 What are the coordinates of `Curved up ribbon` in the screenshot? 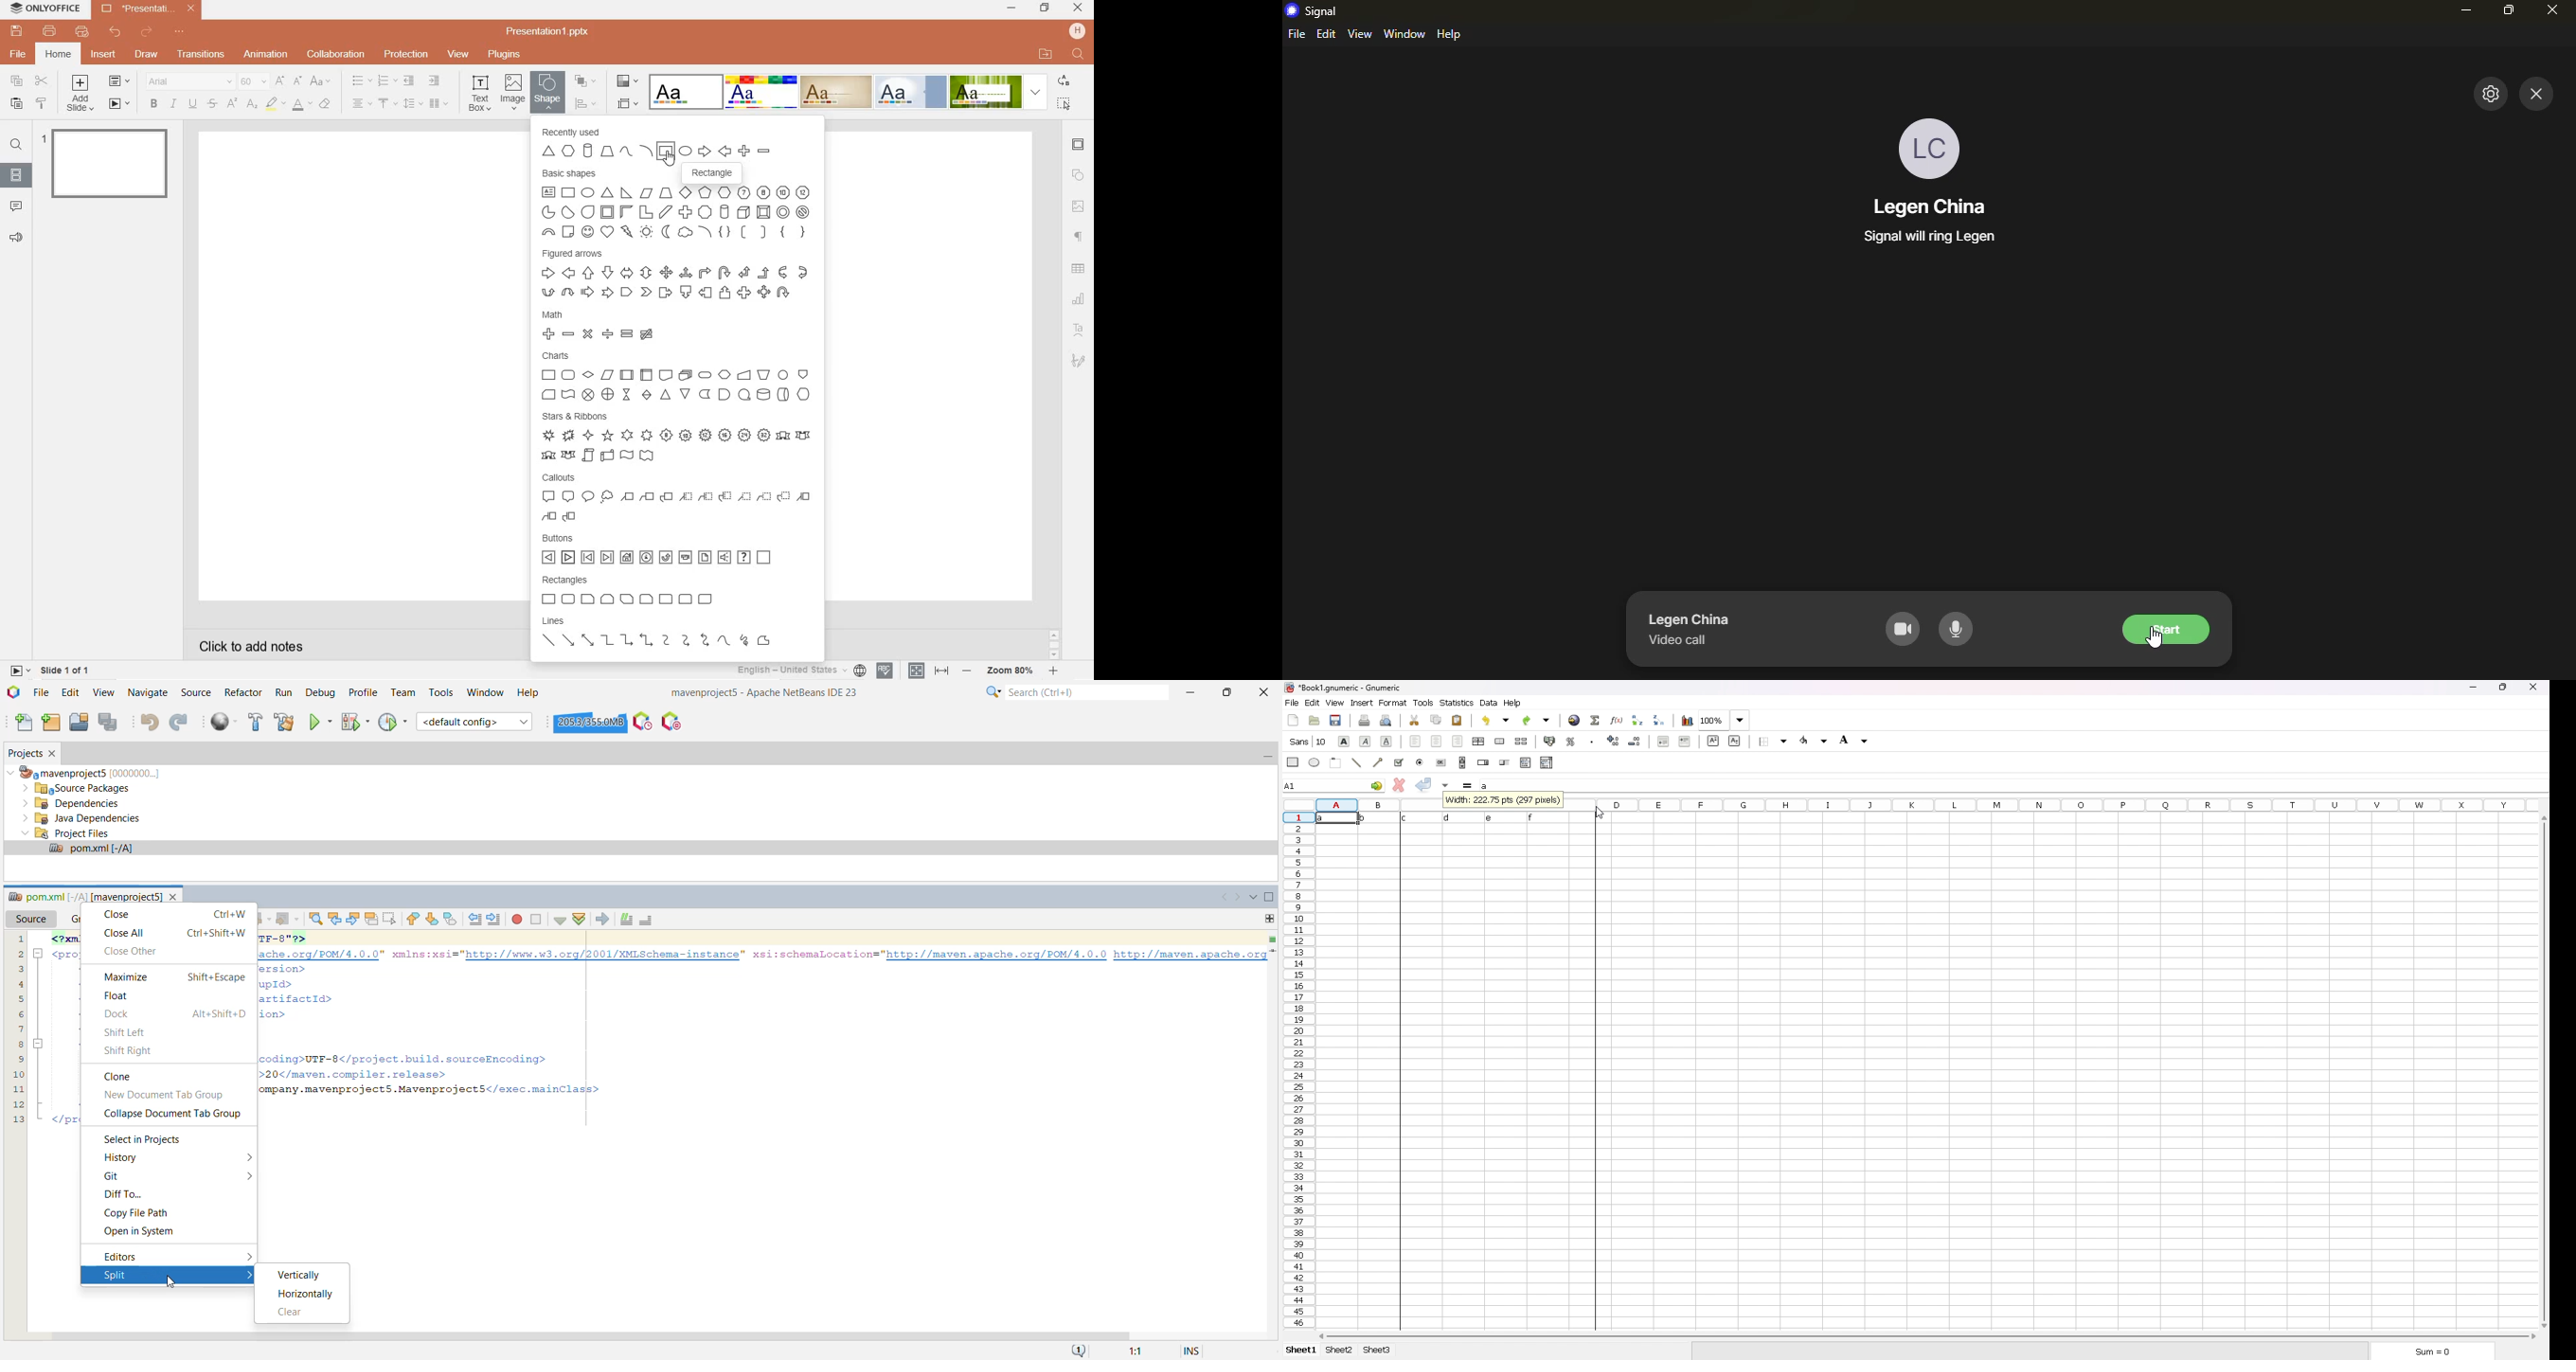 It's located at (548, 454).